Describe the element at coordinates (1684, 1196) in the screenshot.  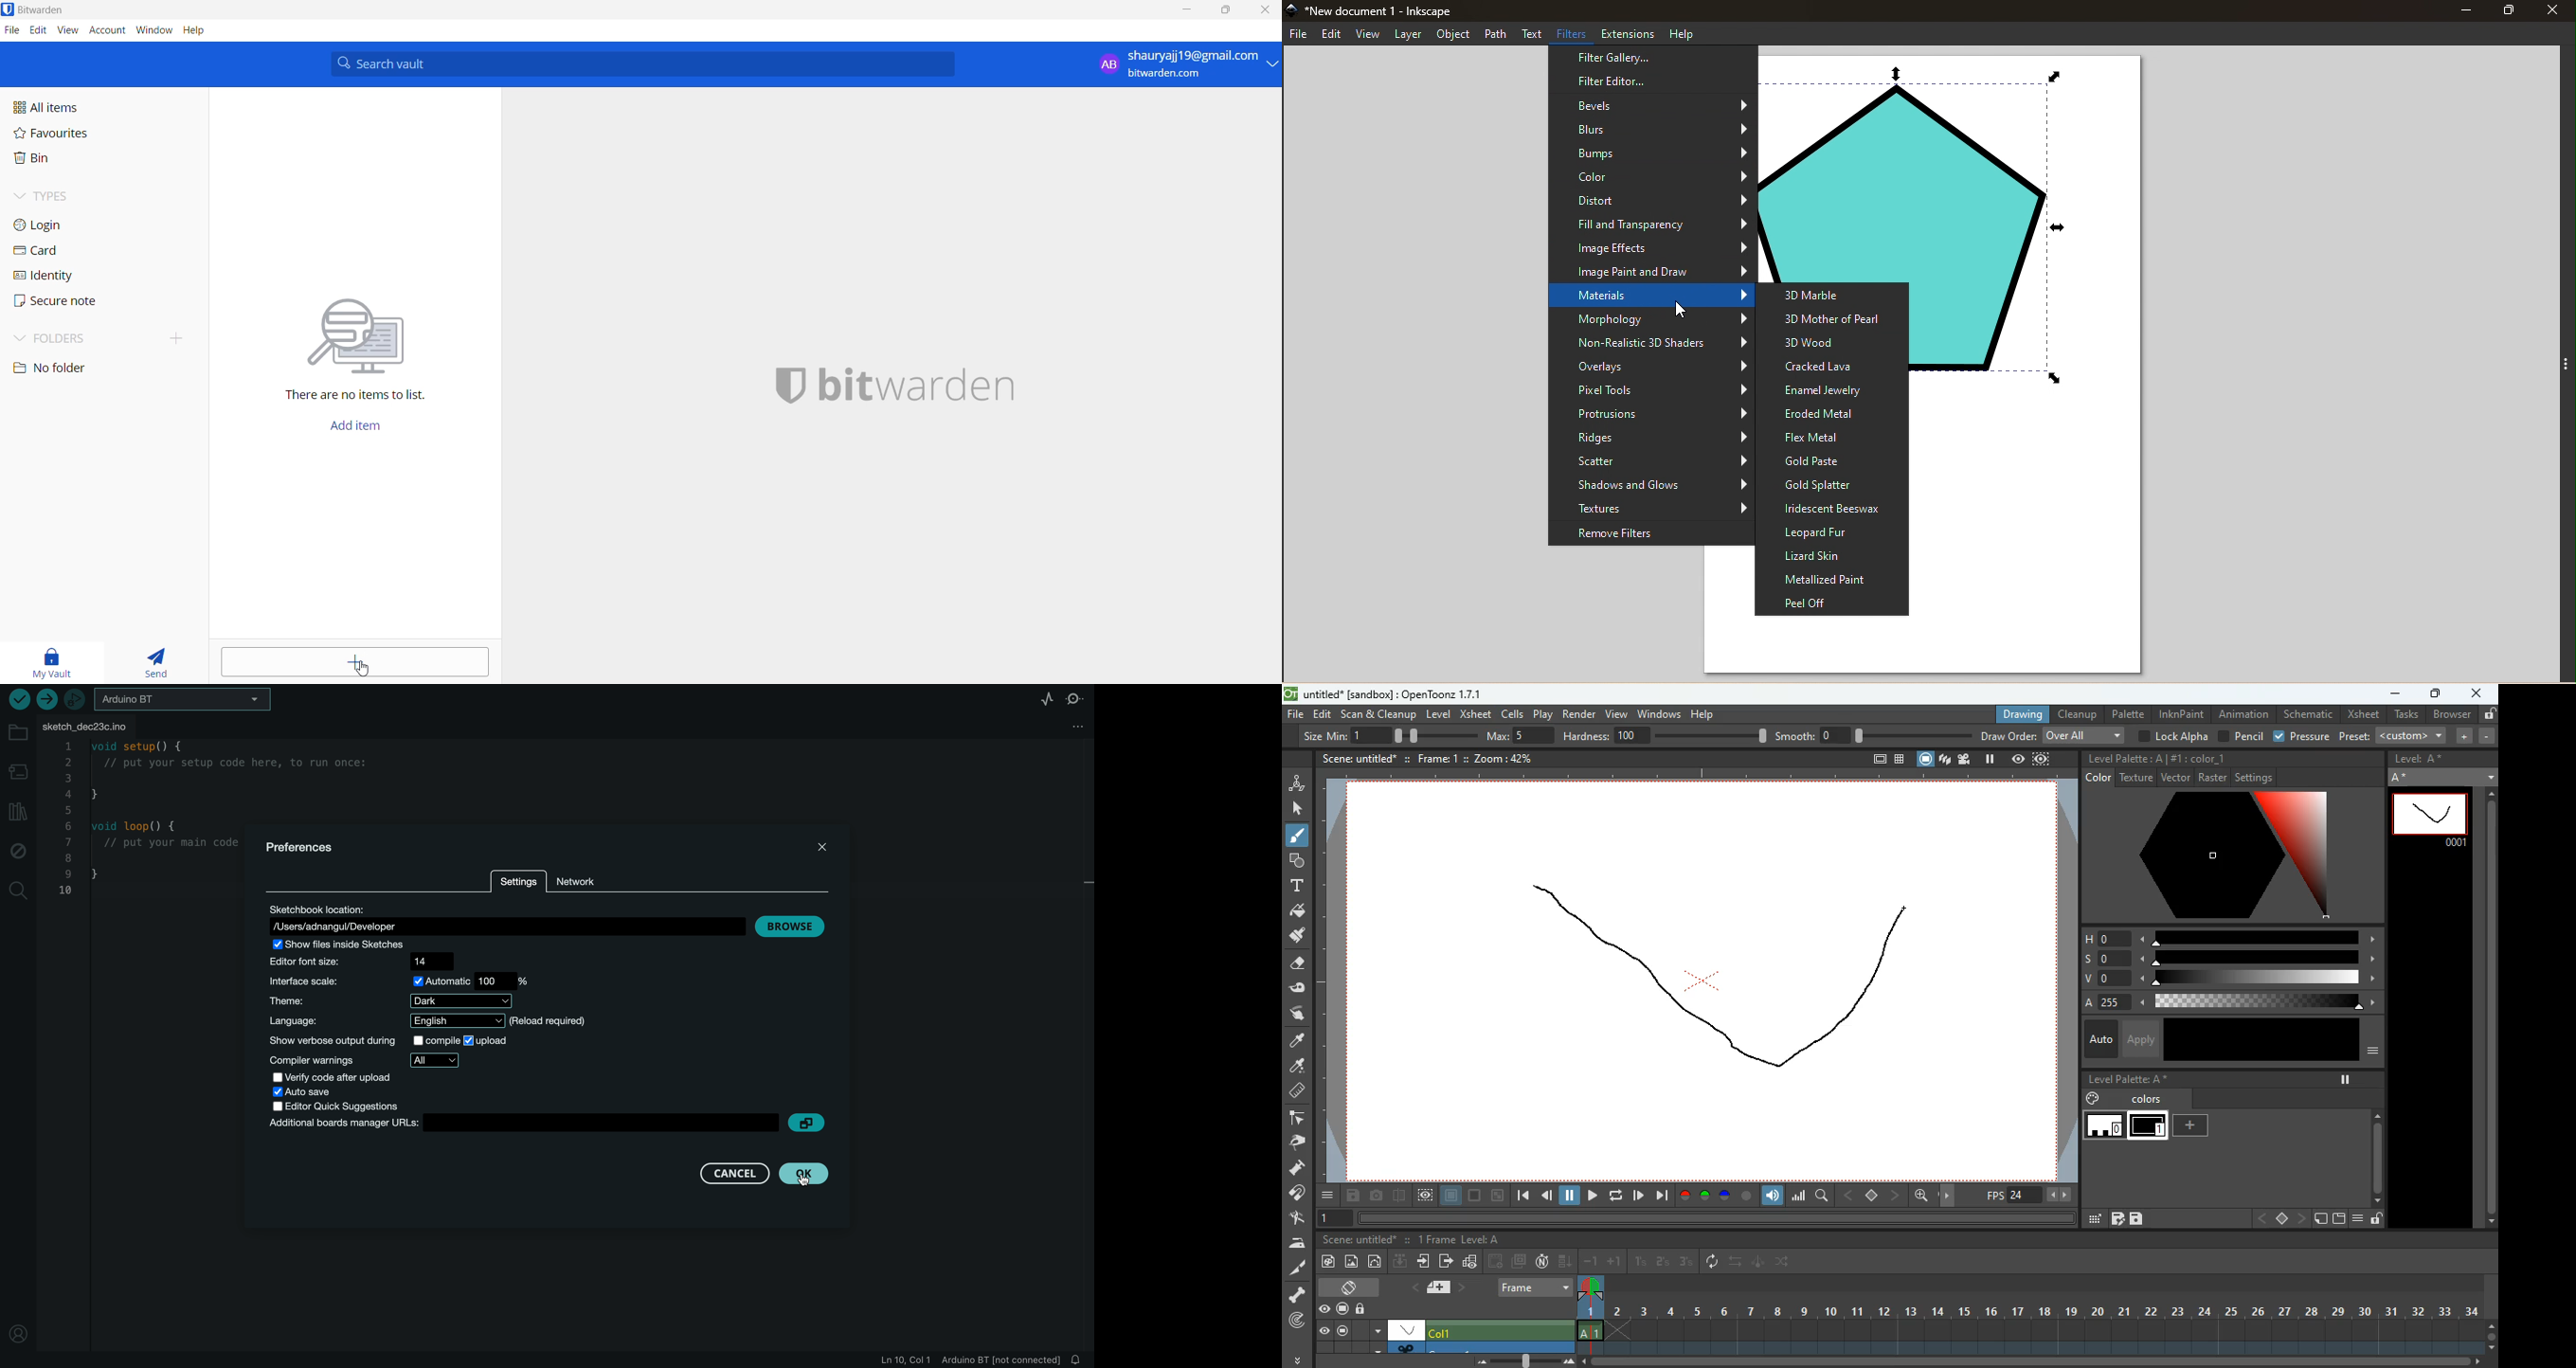
I see `red` at that location.